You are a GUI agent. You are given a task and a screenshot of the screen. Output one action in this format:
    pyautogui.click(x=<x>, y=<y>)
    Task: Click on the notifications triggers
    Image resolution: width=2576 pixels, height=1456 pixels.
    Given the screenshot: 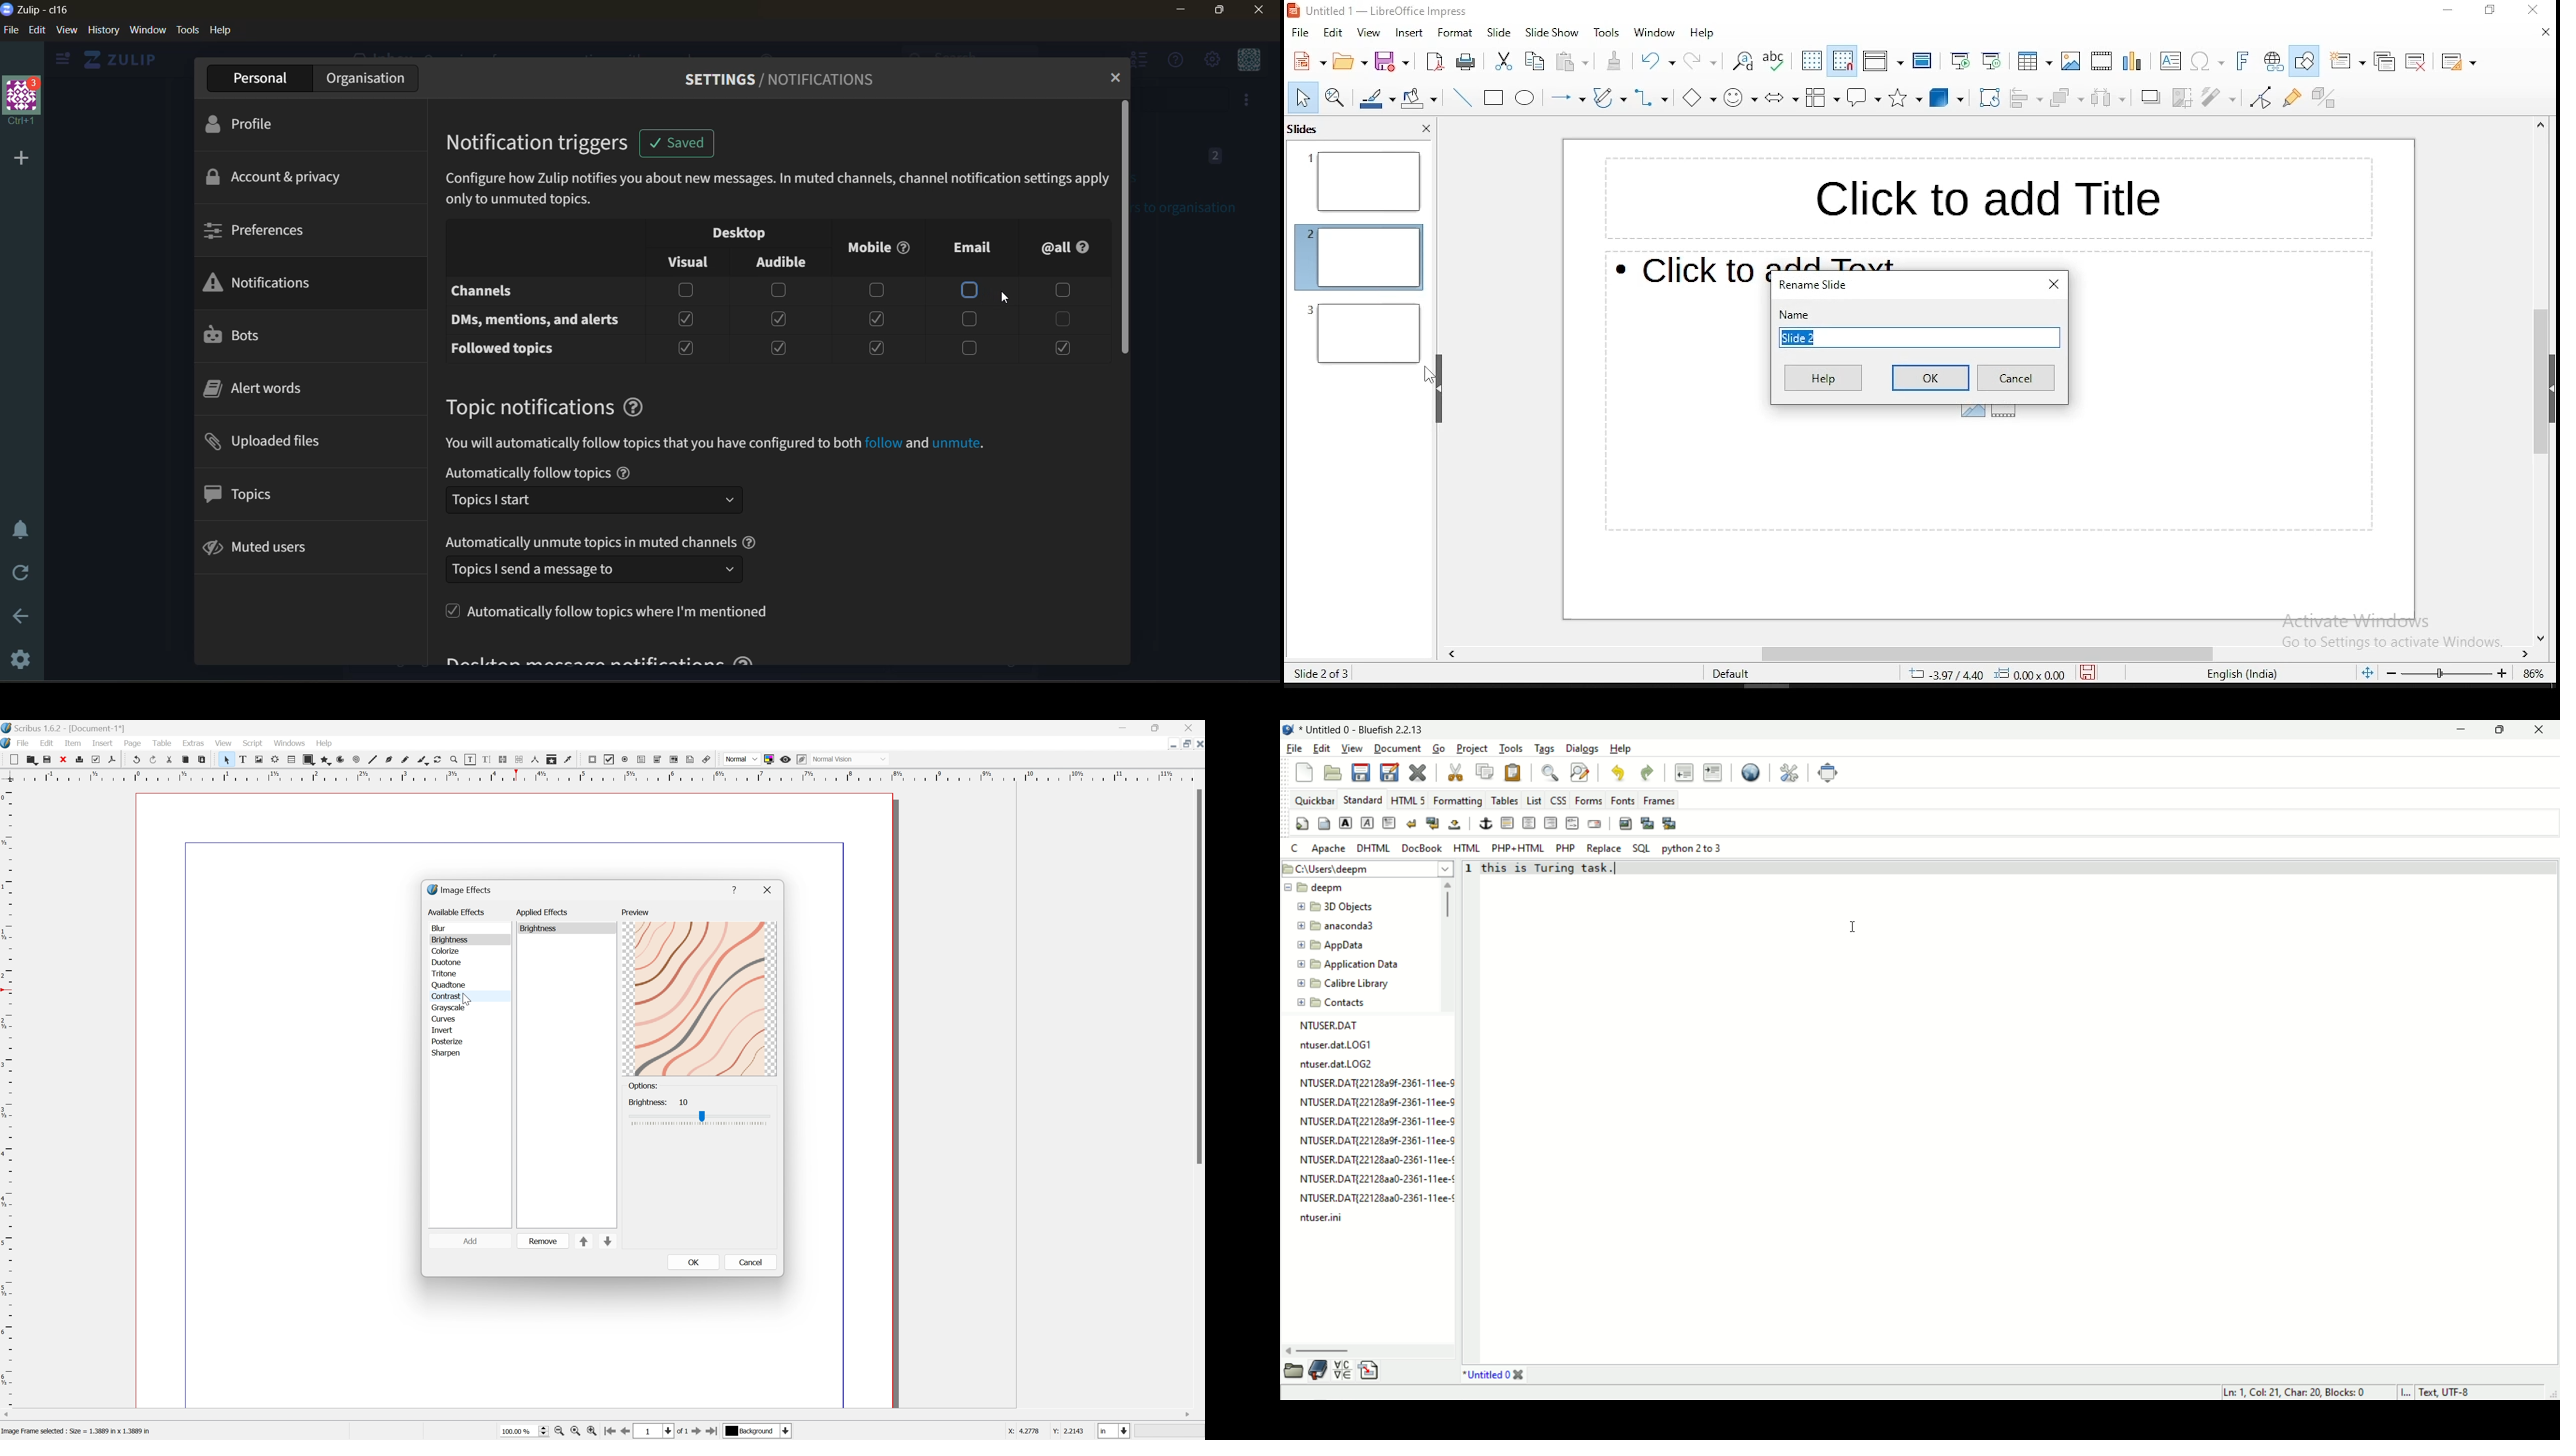 What is the action you would take?
    pyautogui.click(x=542, y=142)
    